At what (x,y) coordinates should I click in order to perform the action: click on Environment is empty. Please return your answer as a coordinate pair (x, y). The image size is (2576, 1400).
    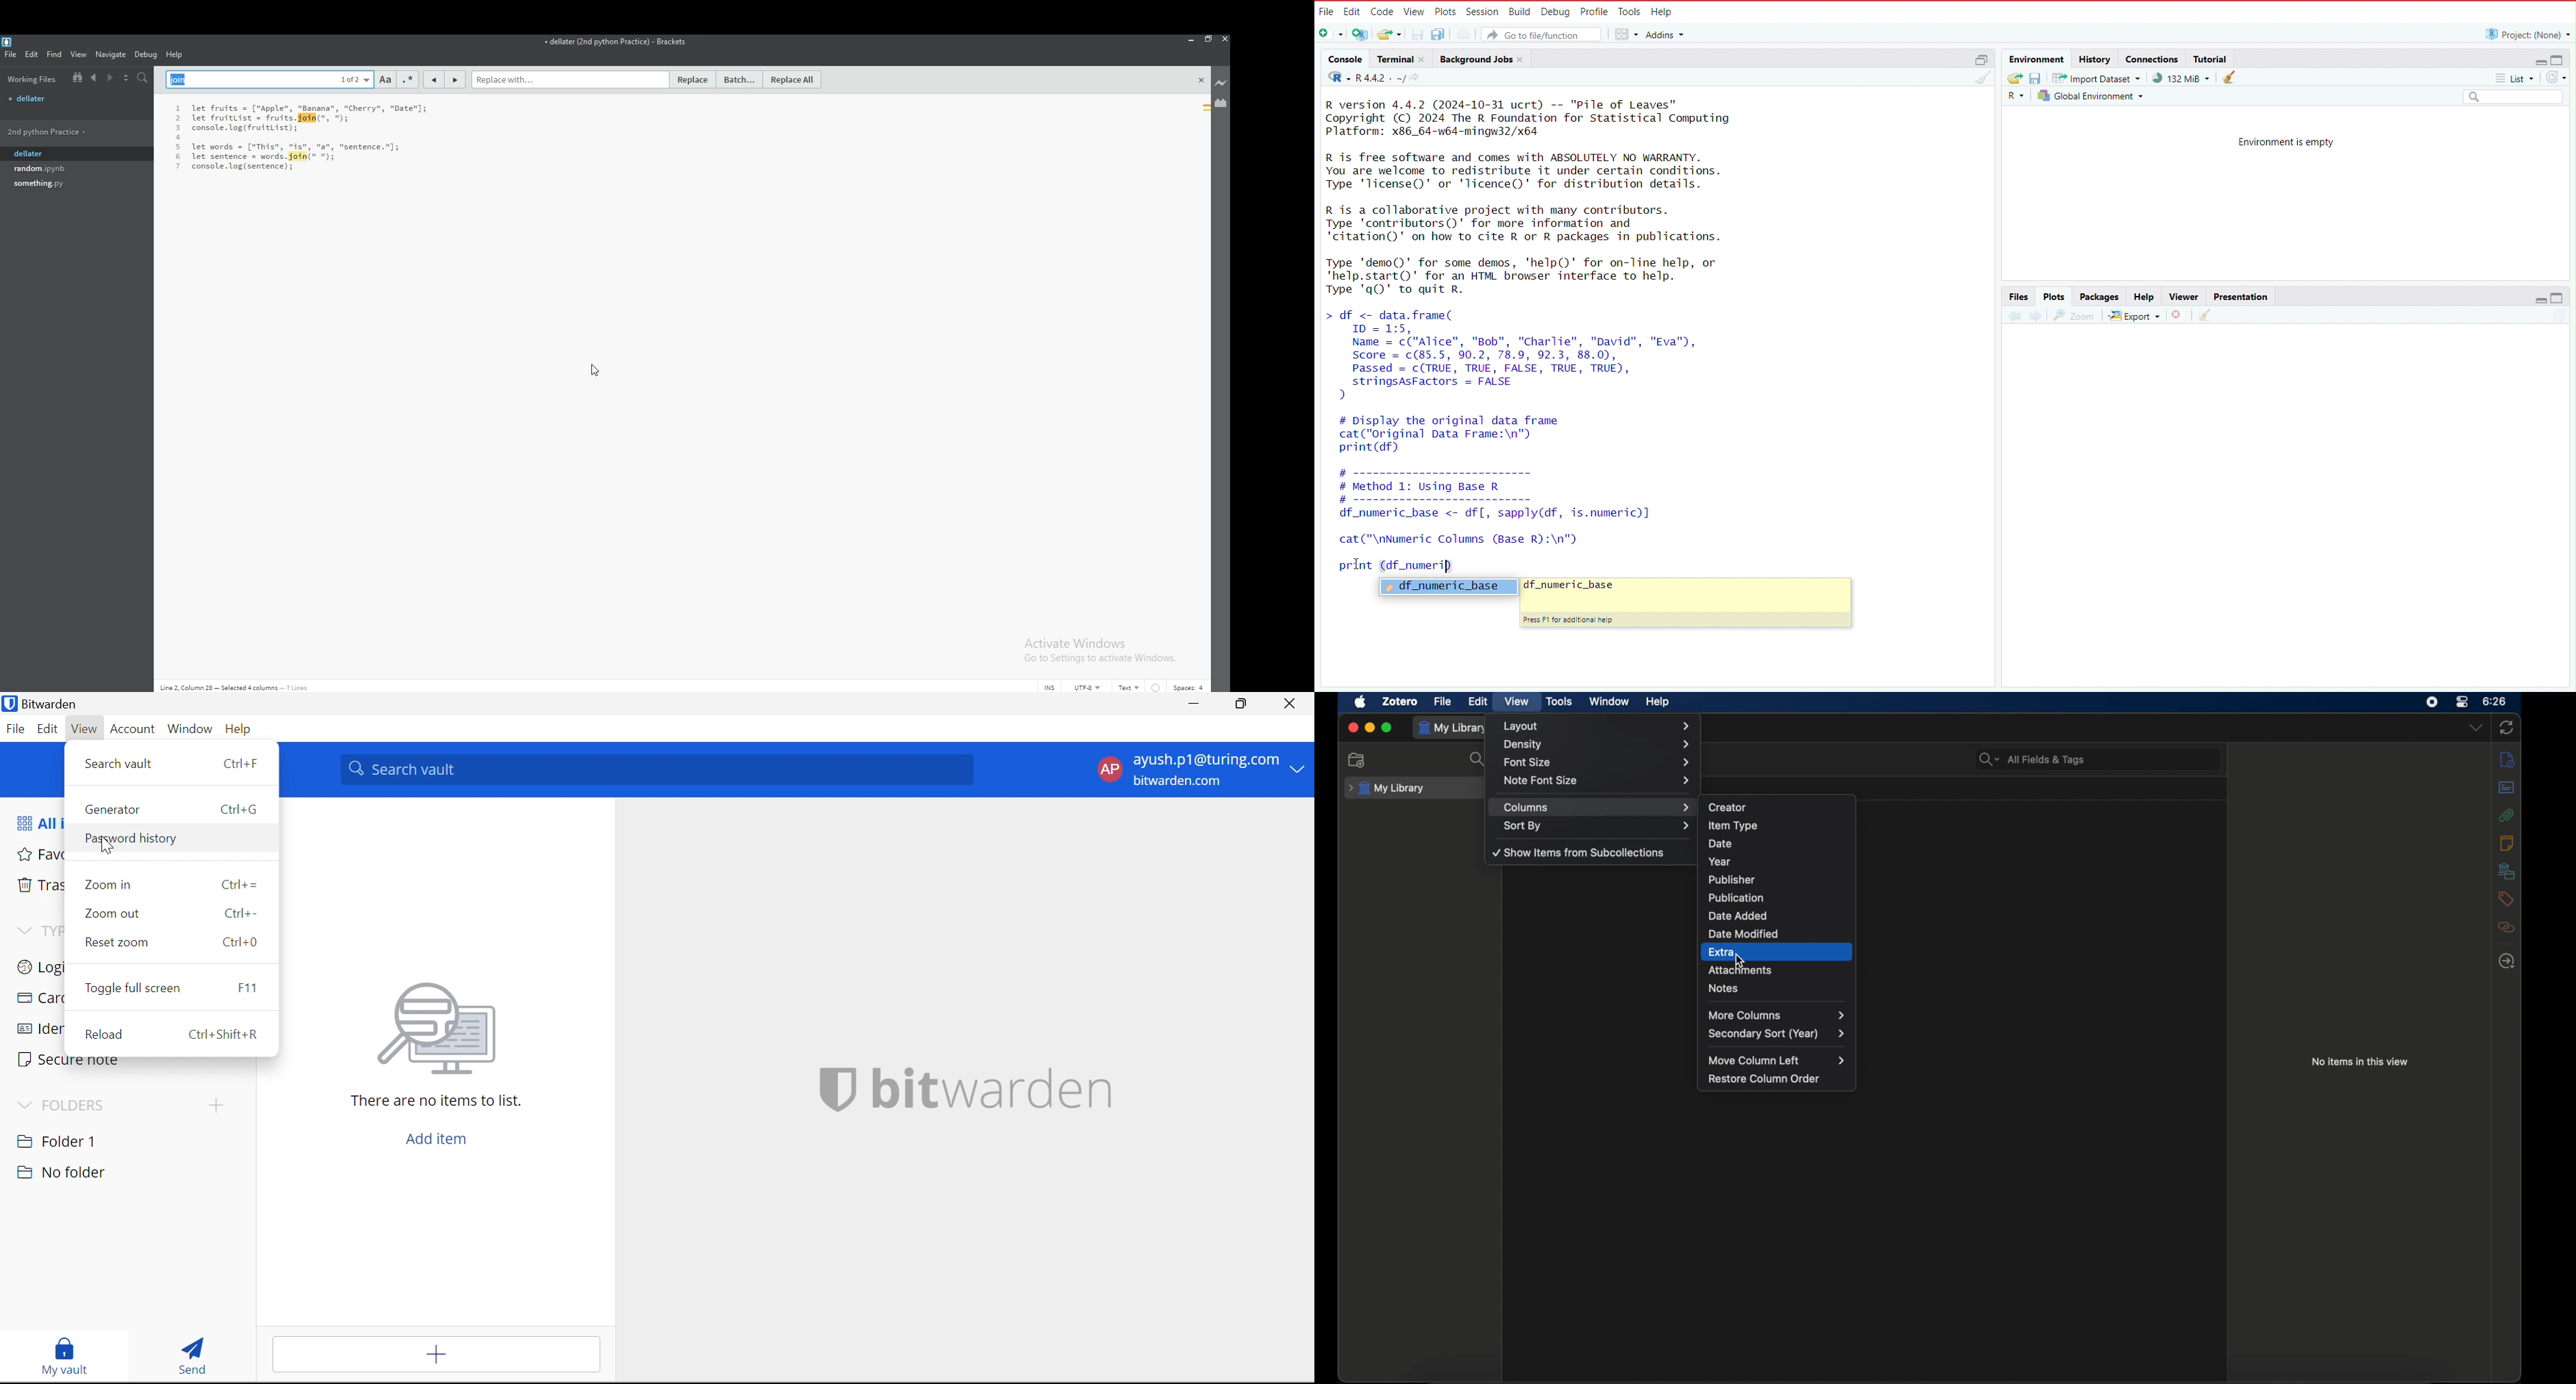
    Looking at the image, I should click on (2285, 144).